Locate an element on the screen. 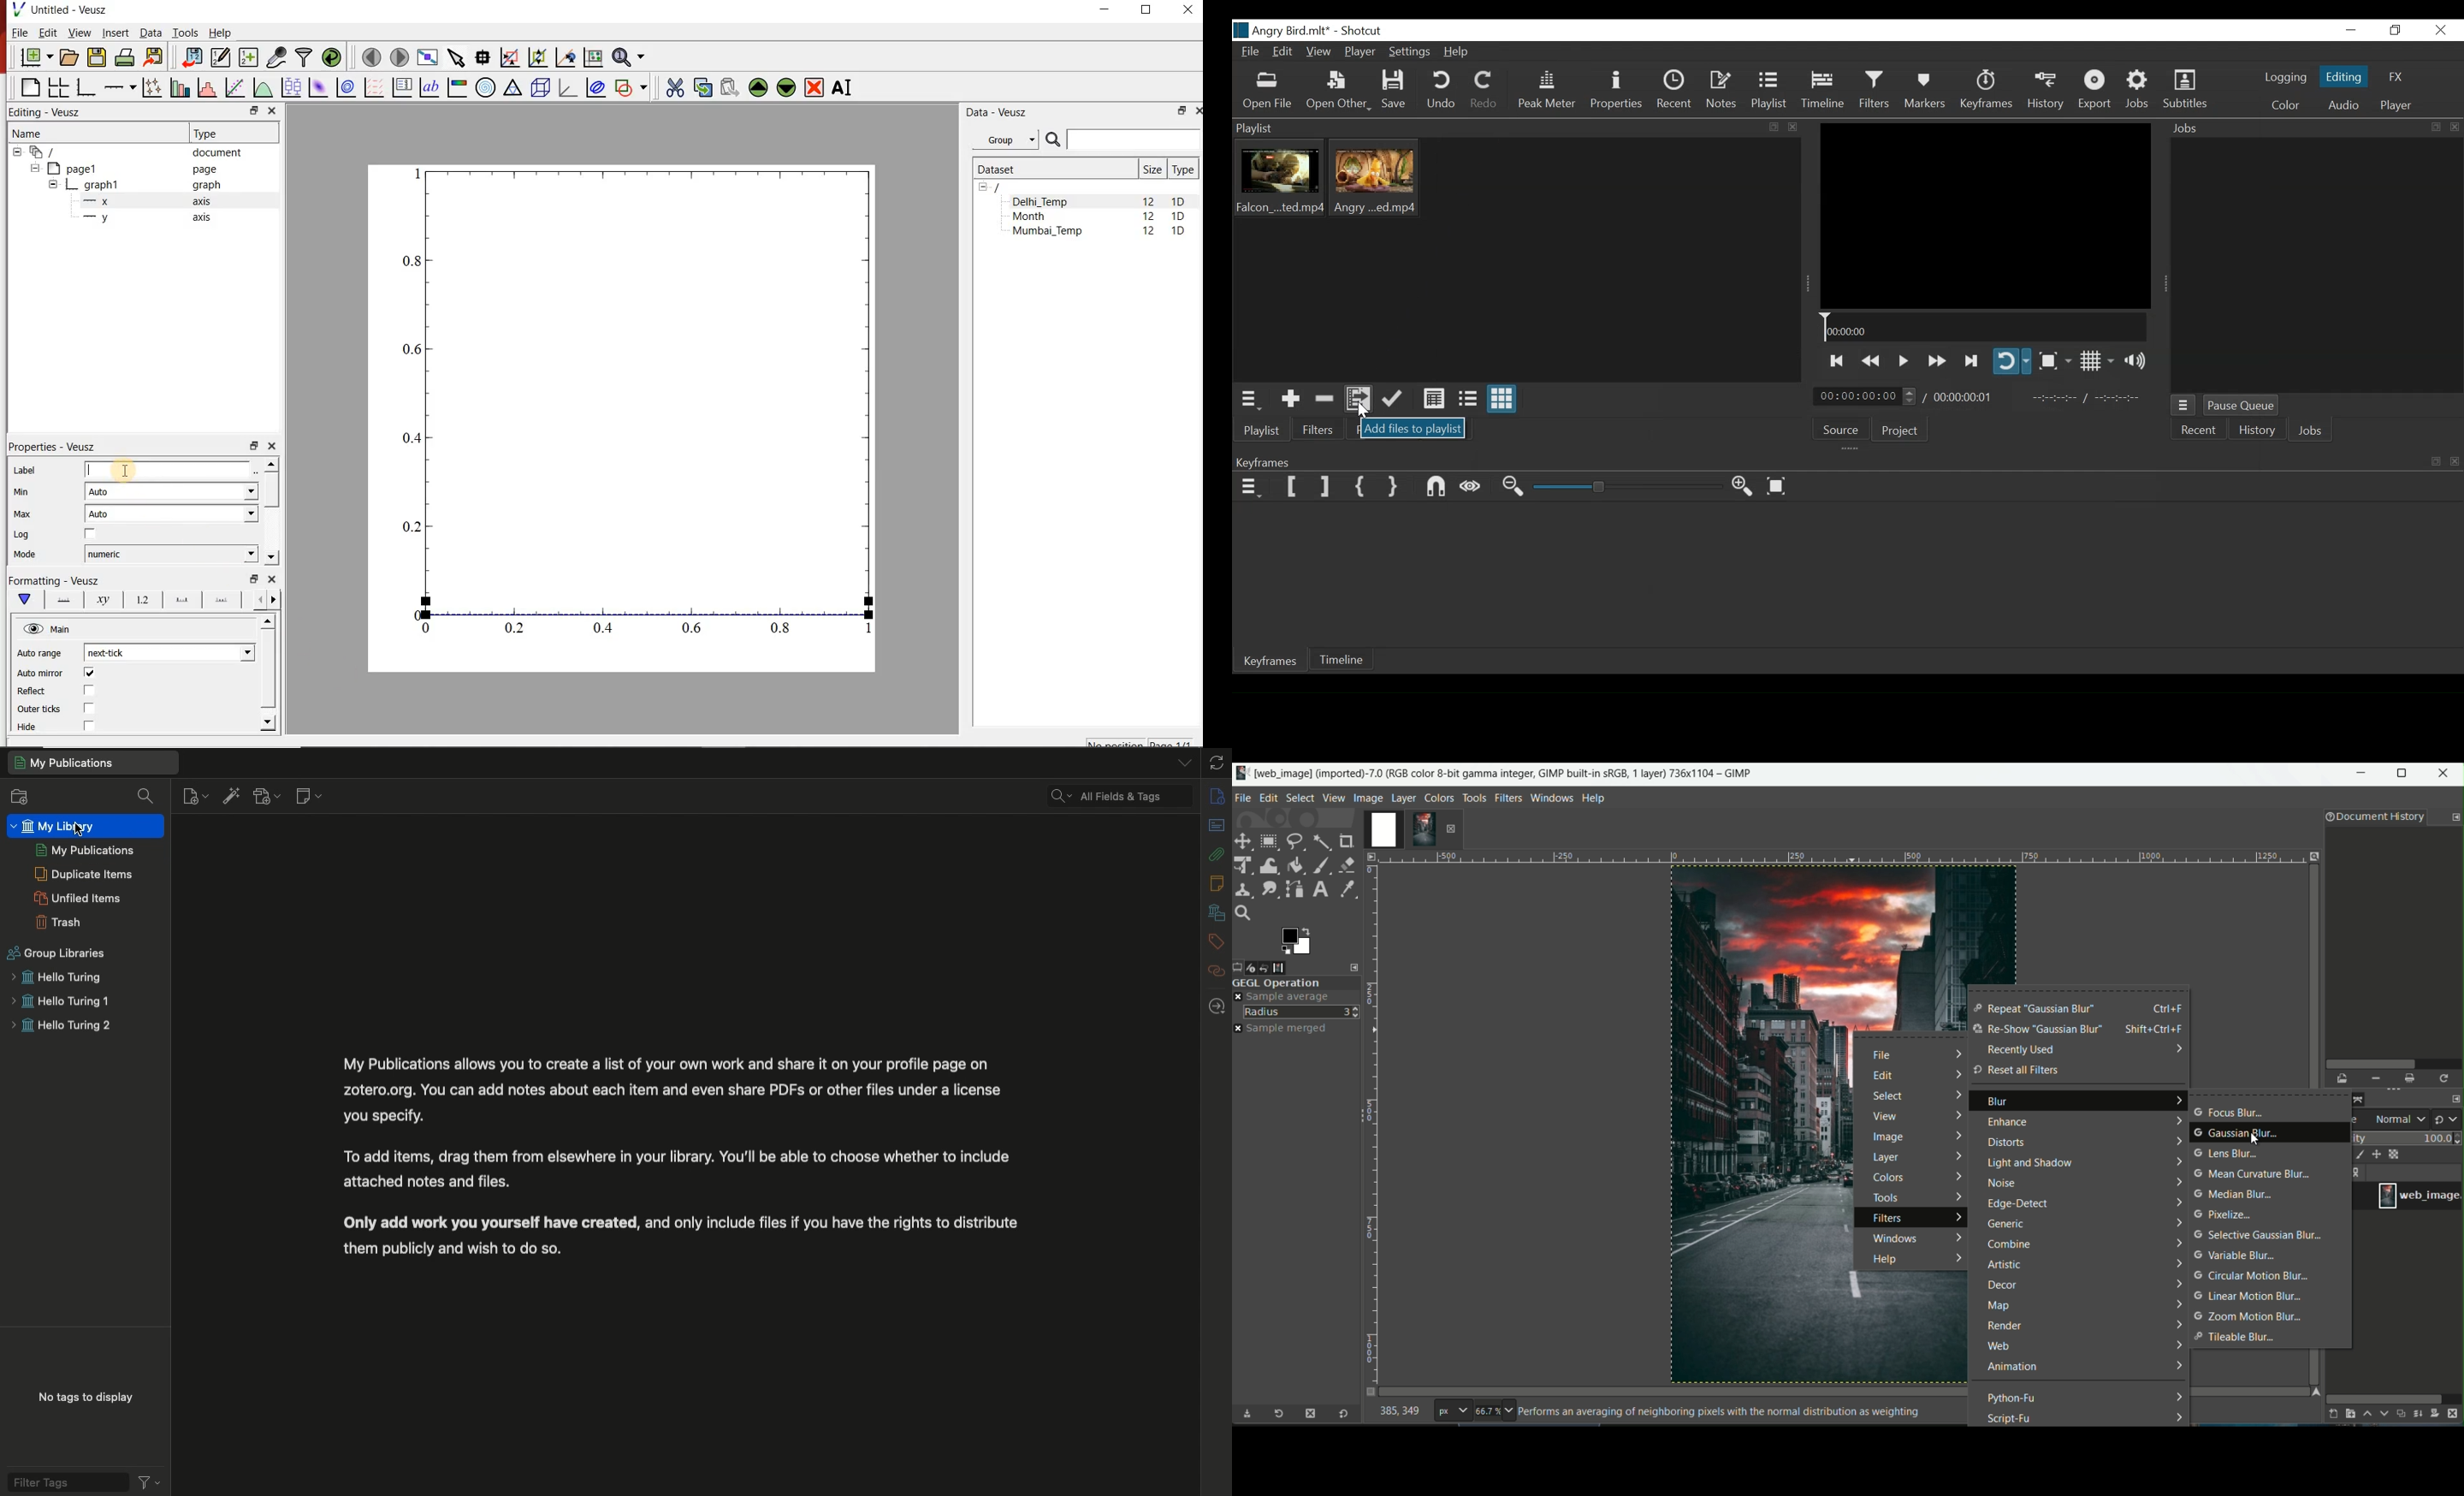 The width and height of the screenshot is (2464, 1512). Show display grid on player is located at coordinates (2098, 360).